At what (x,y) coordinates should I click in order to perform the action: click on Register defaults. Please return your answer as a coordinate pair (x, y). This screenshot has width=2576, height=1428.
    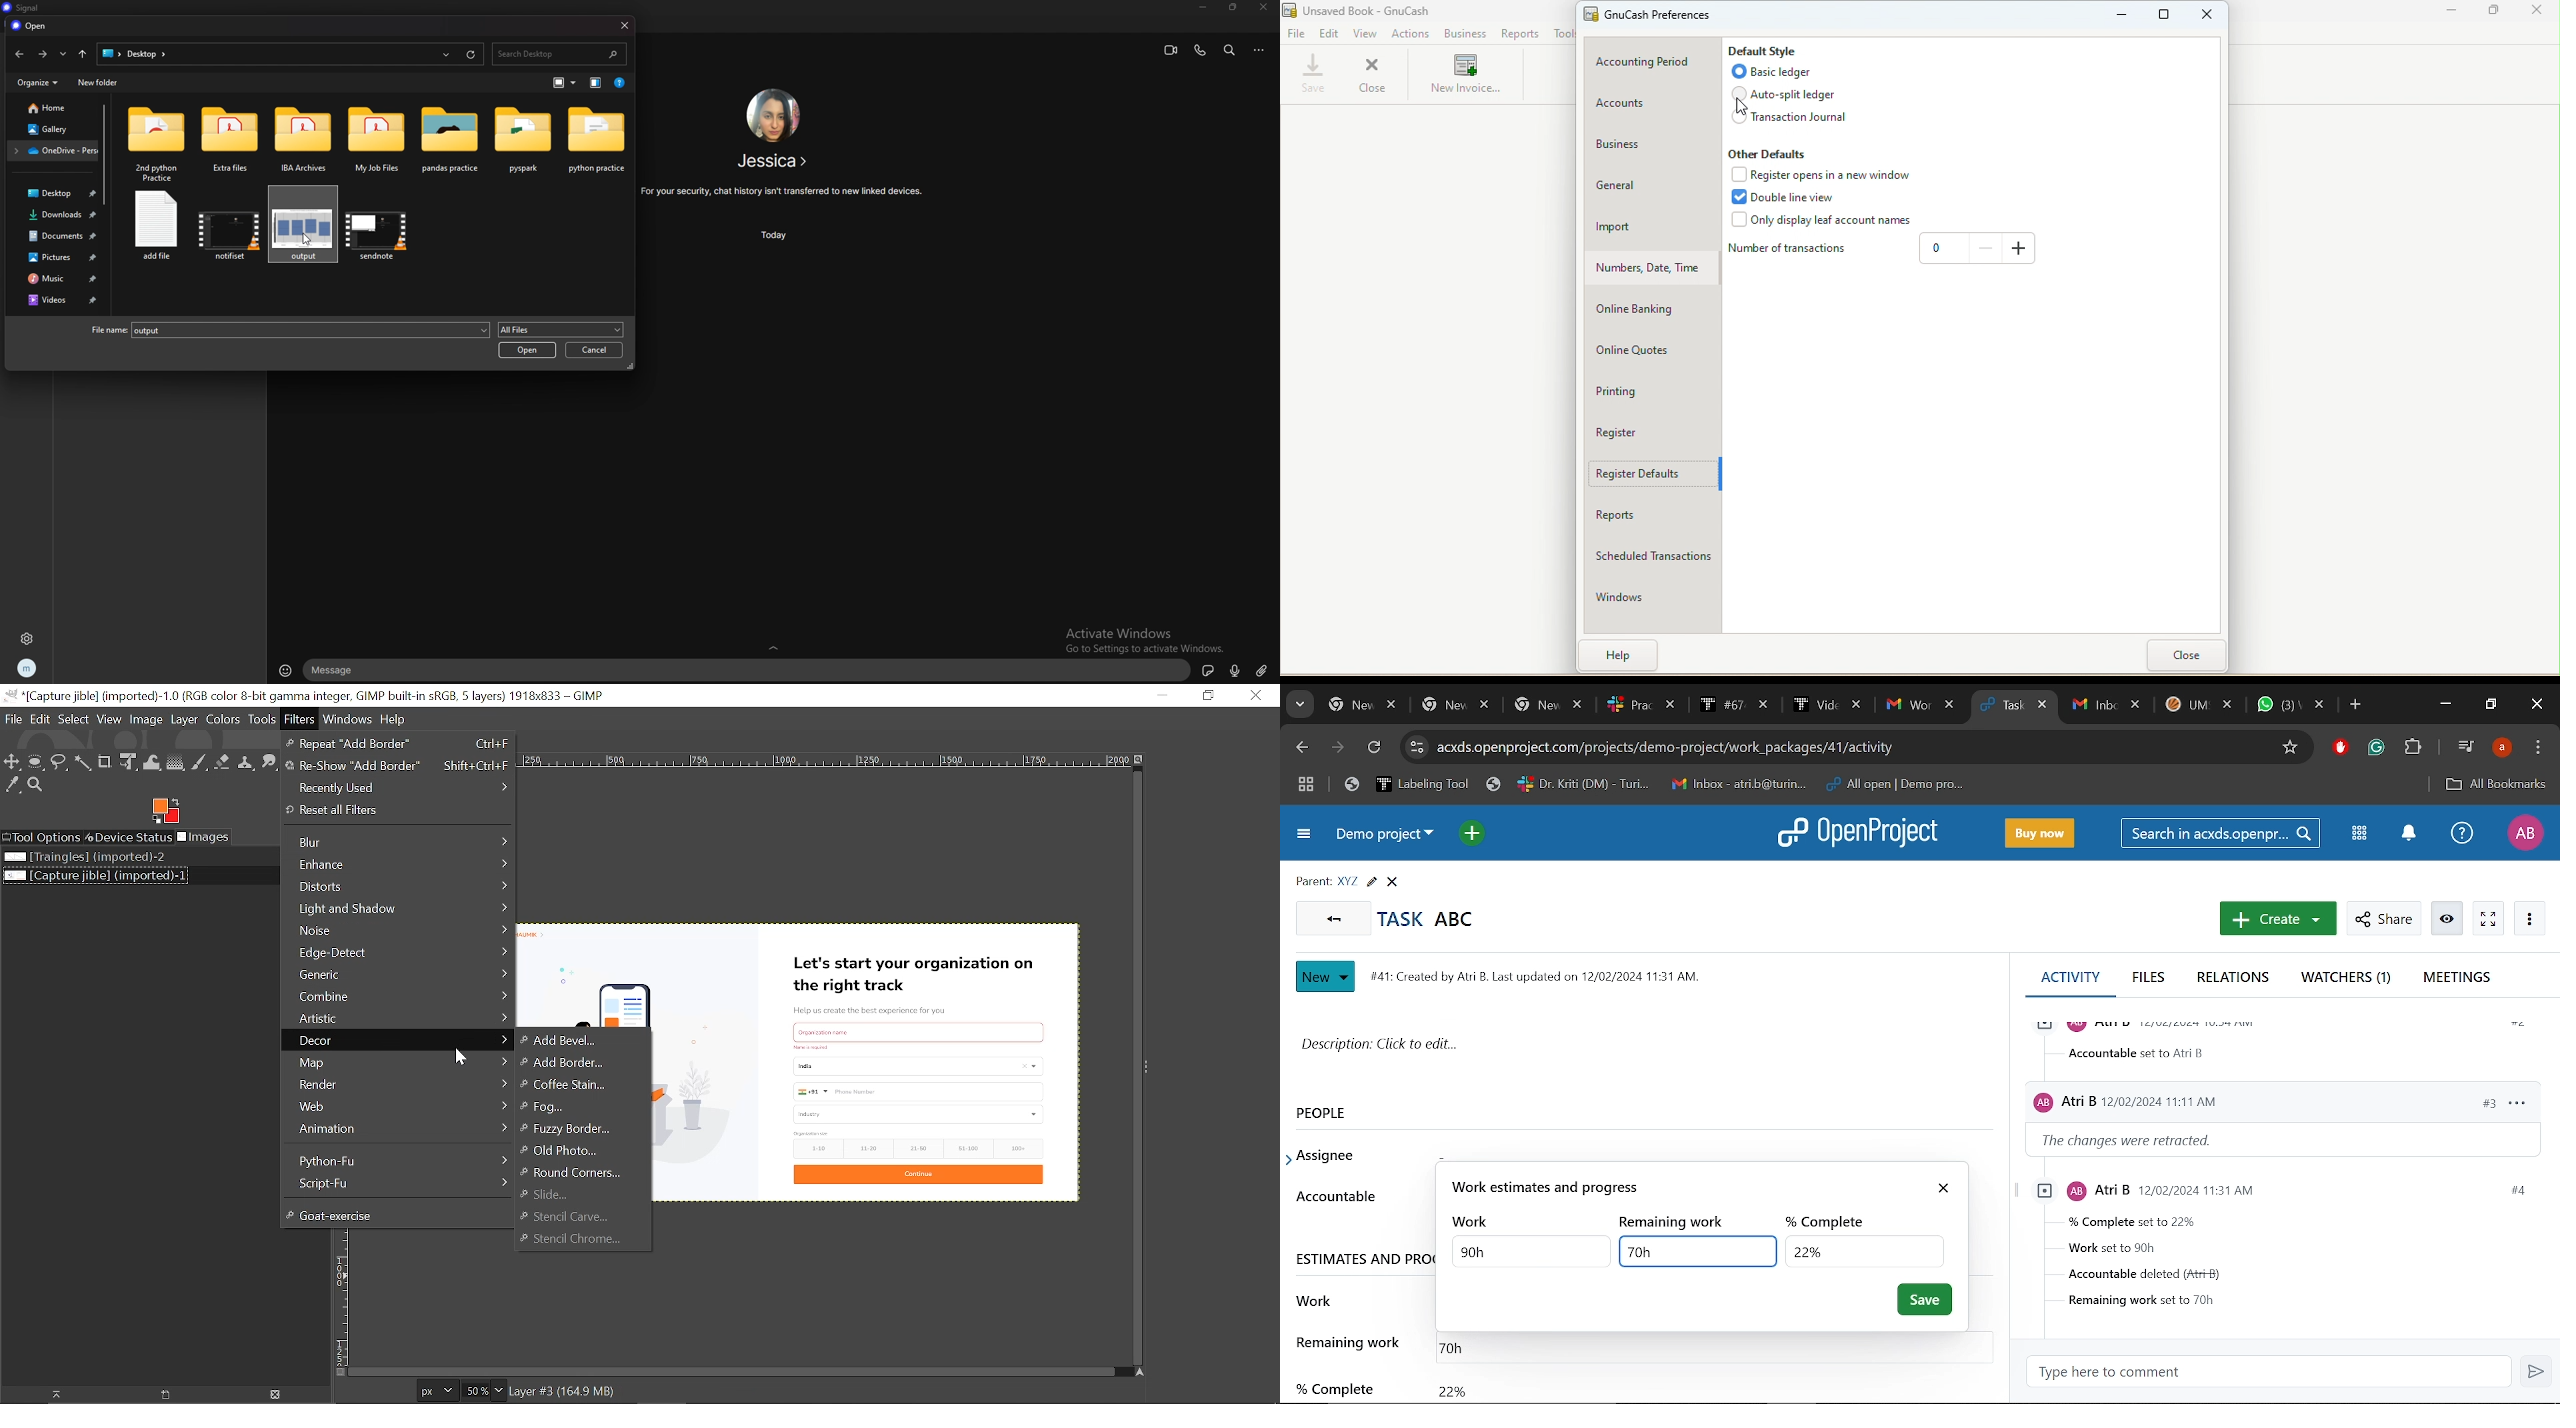
    Looking at the image, I should click on (1651, 472).